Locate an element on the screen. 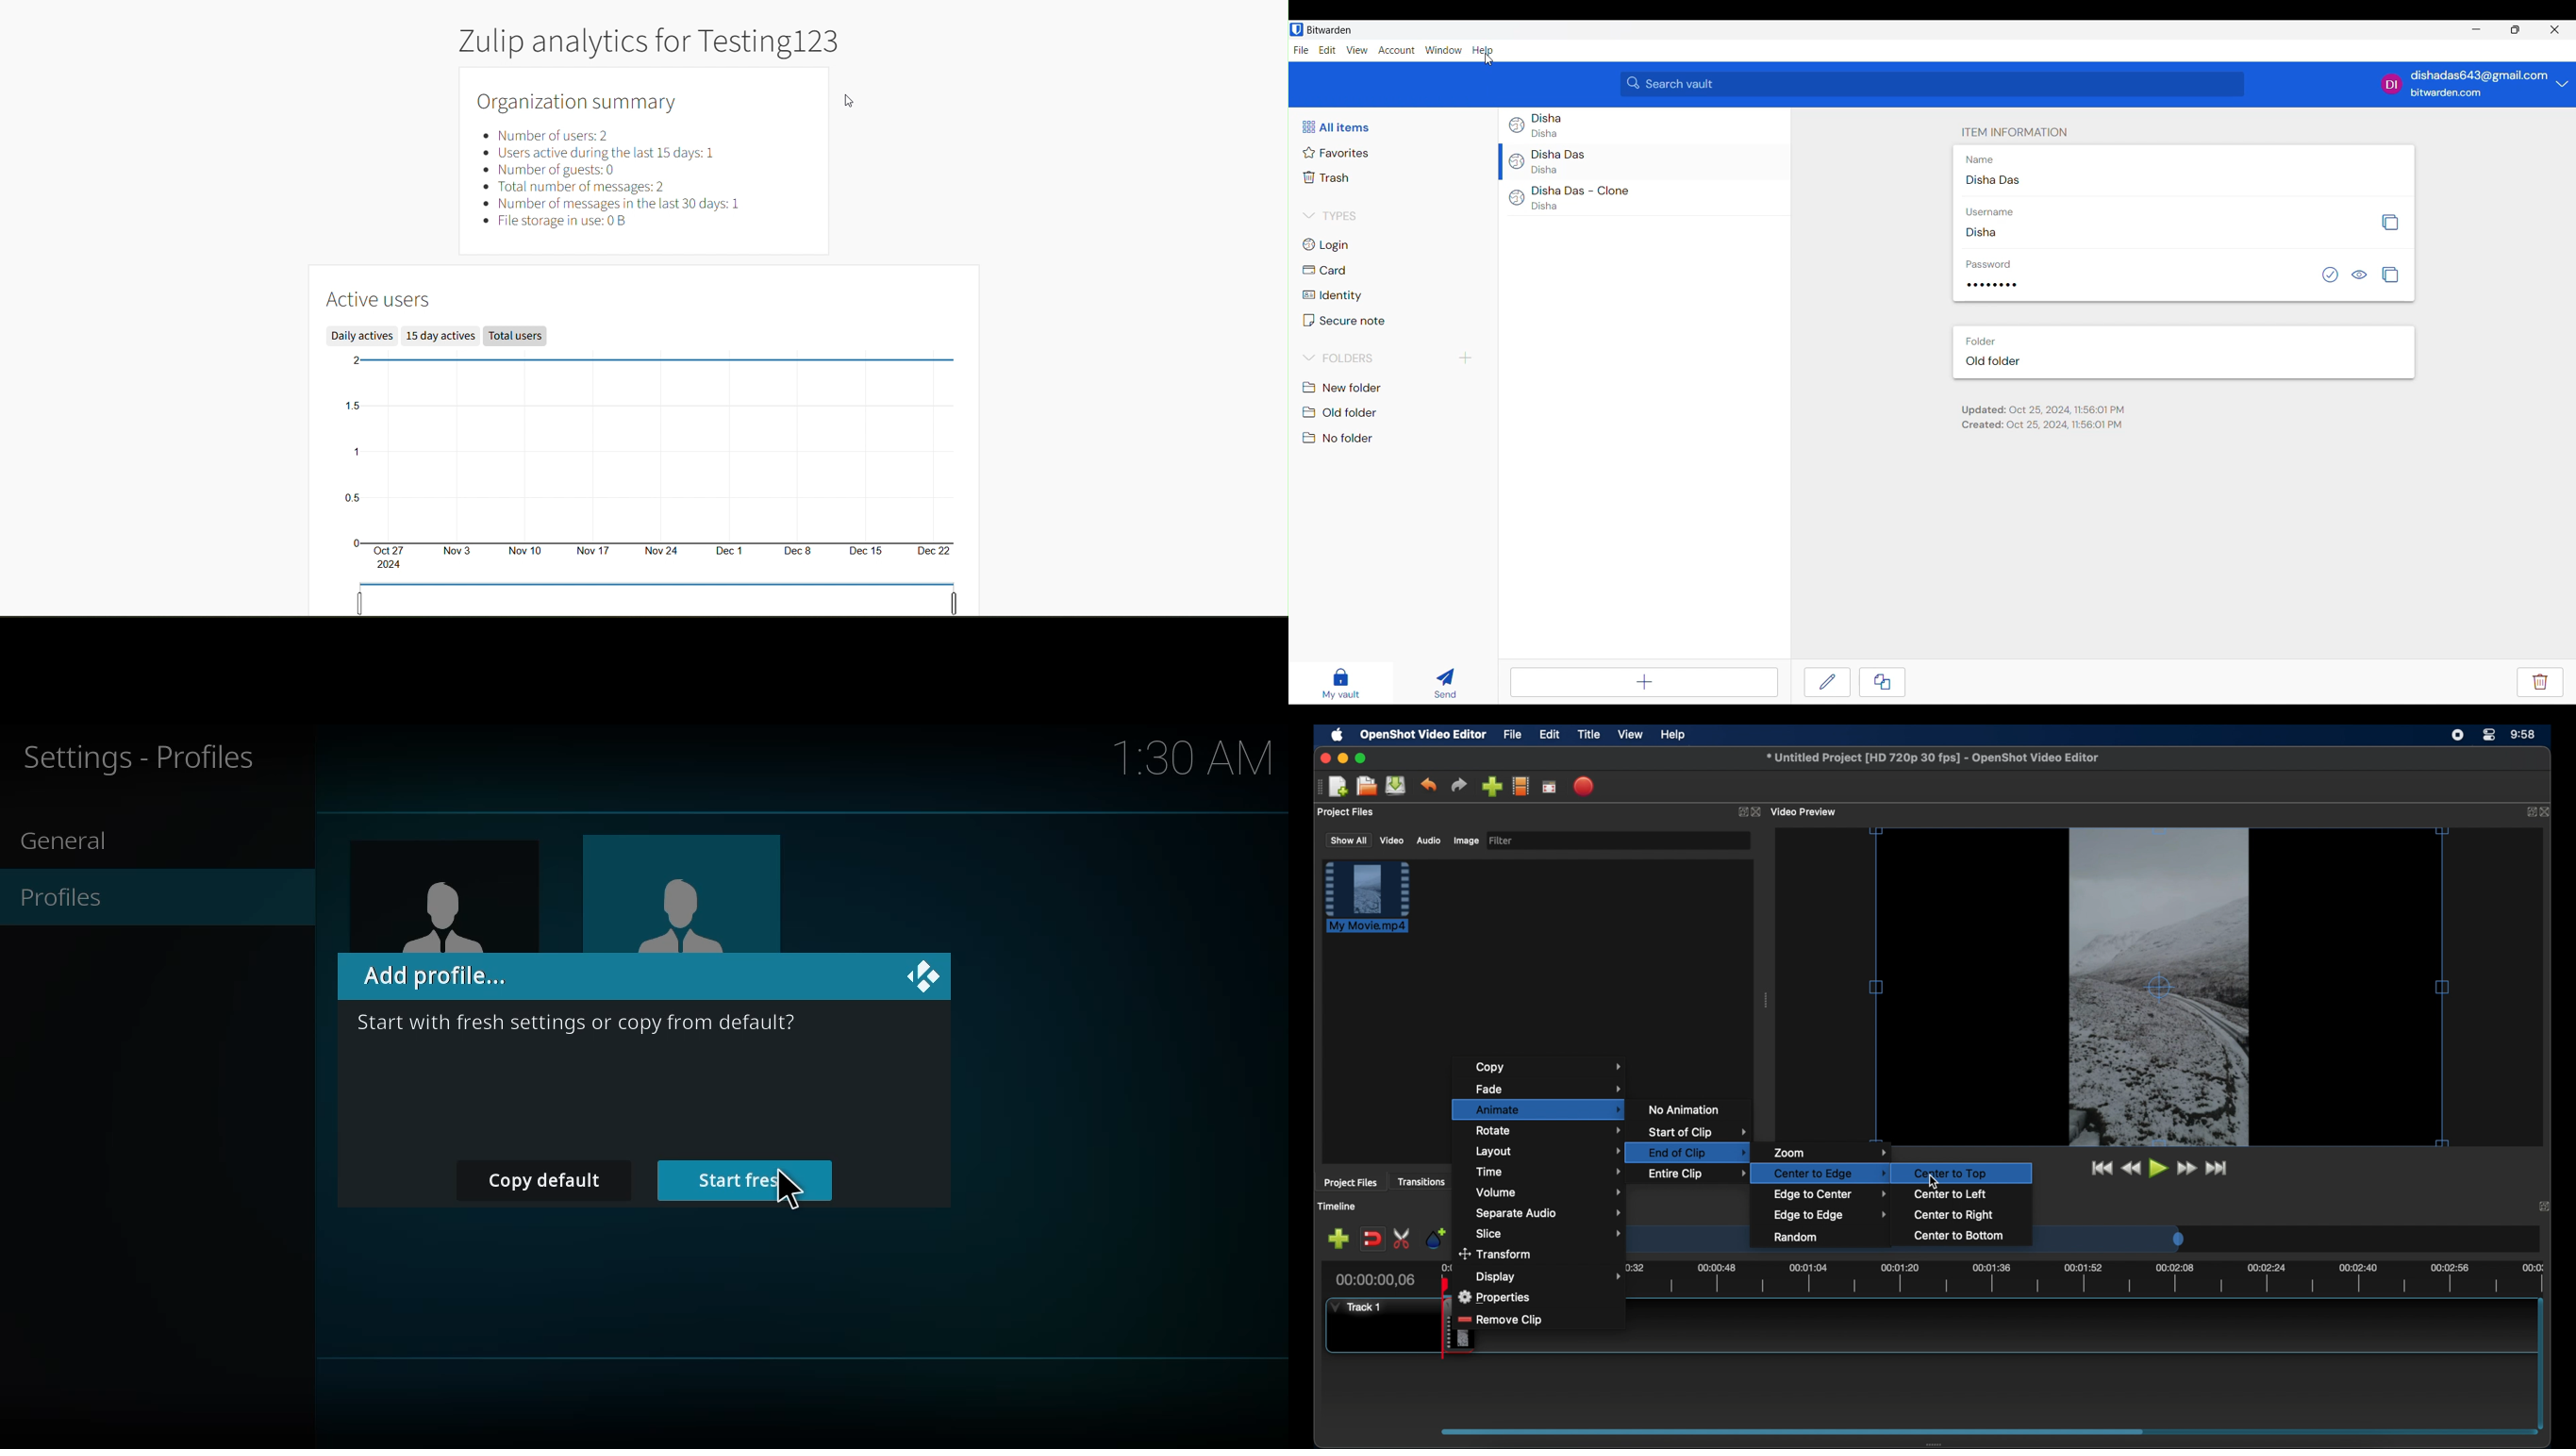 This screenshot has height=1456, width=2576. Edit menu is located at coordinates (1327, 50).